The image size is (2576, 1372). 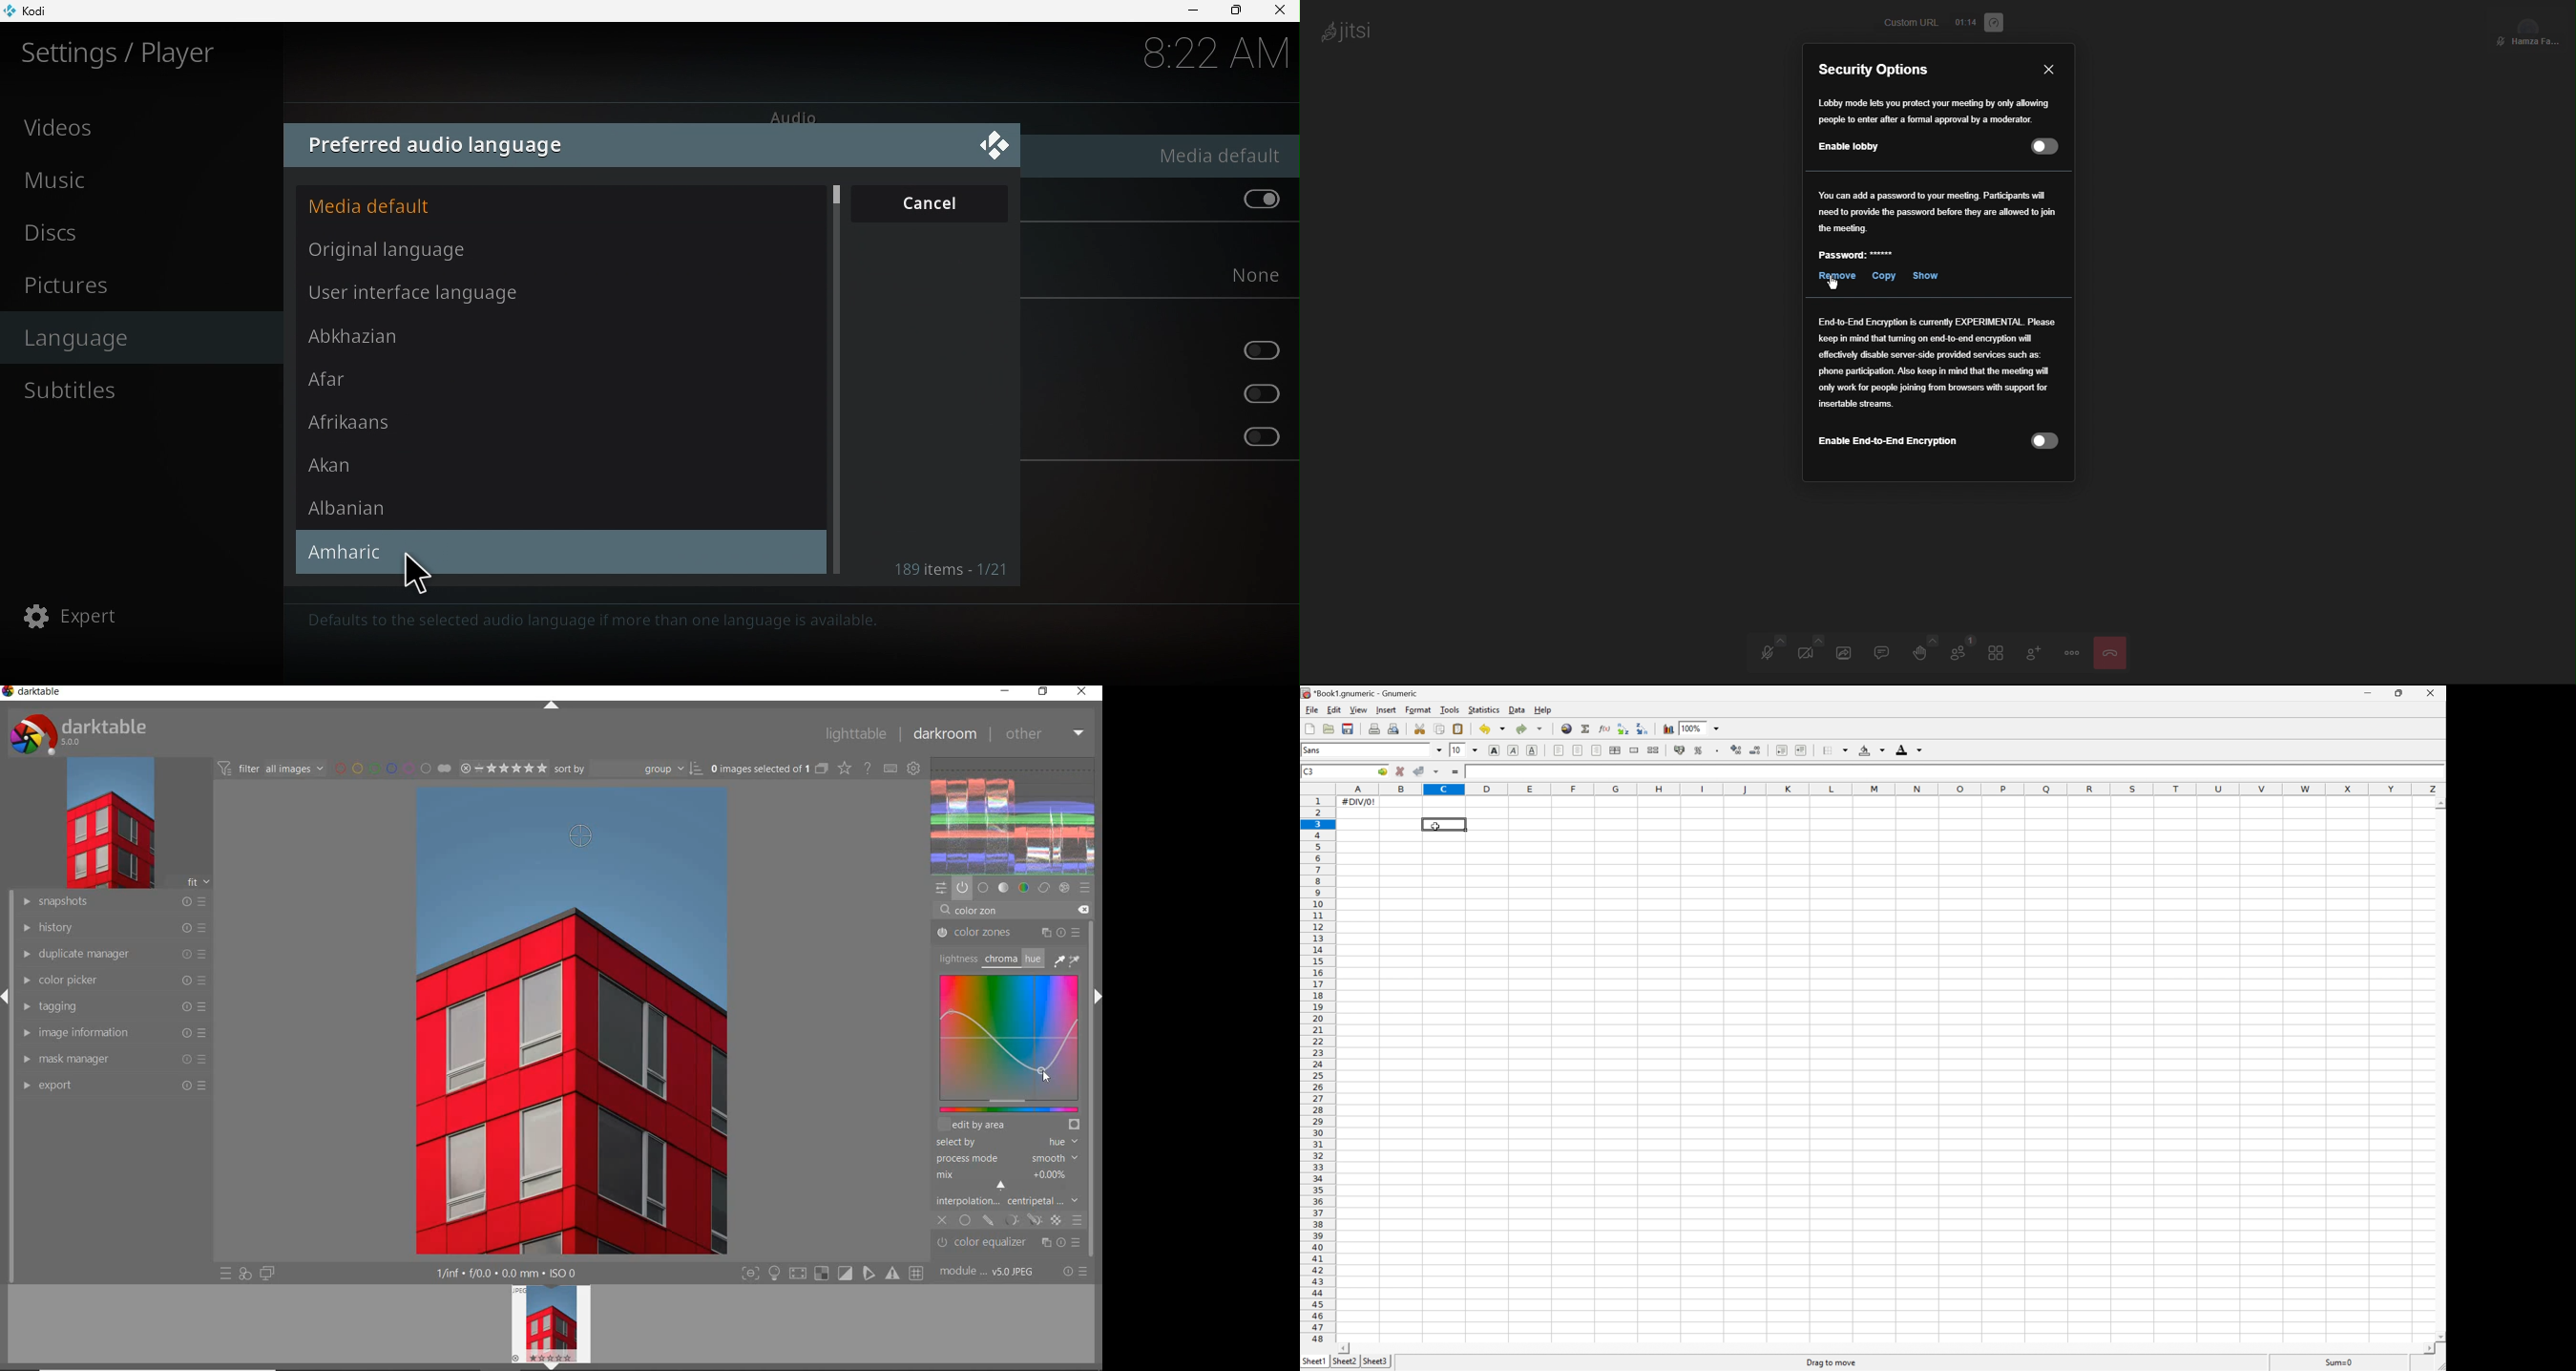 I want to click on show global preferences, so click(x=915, y=770).